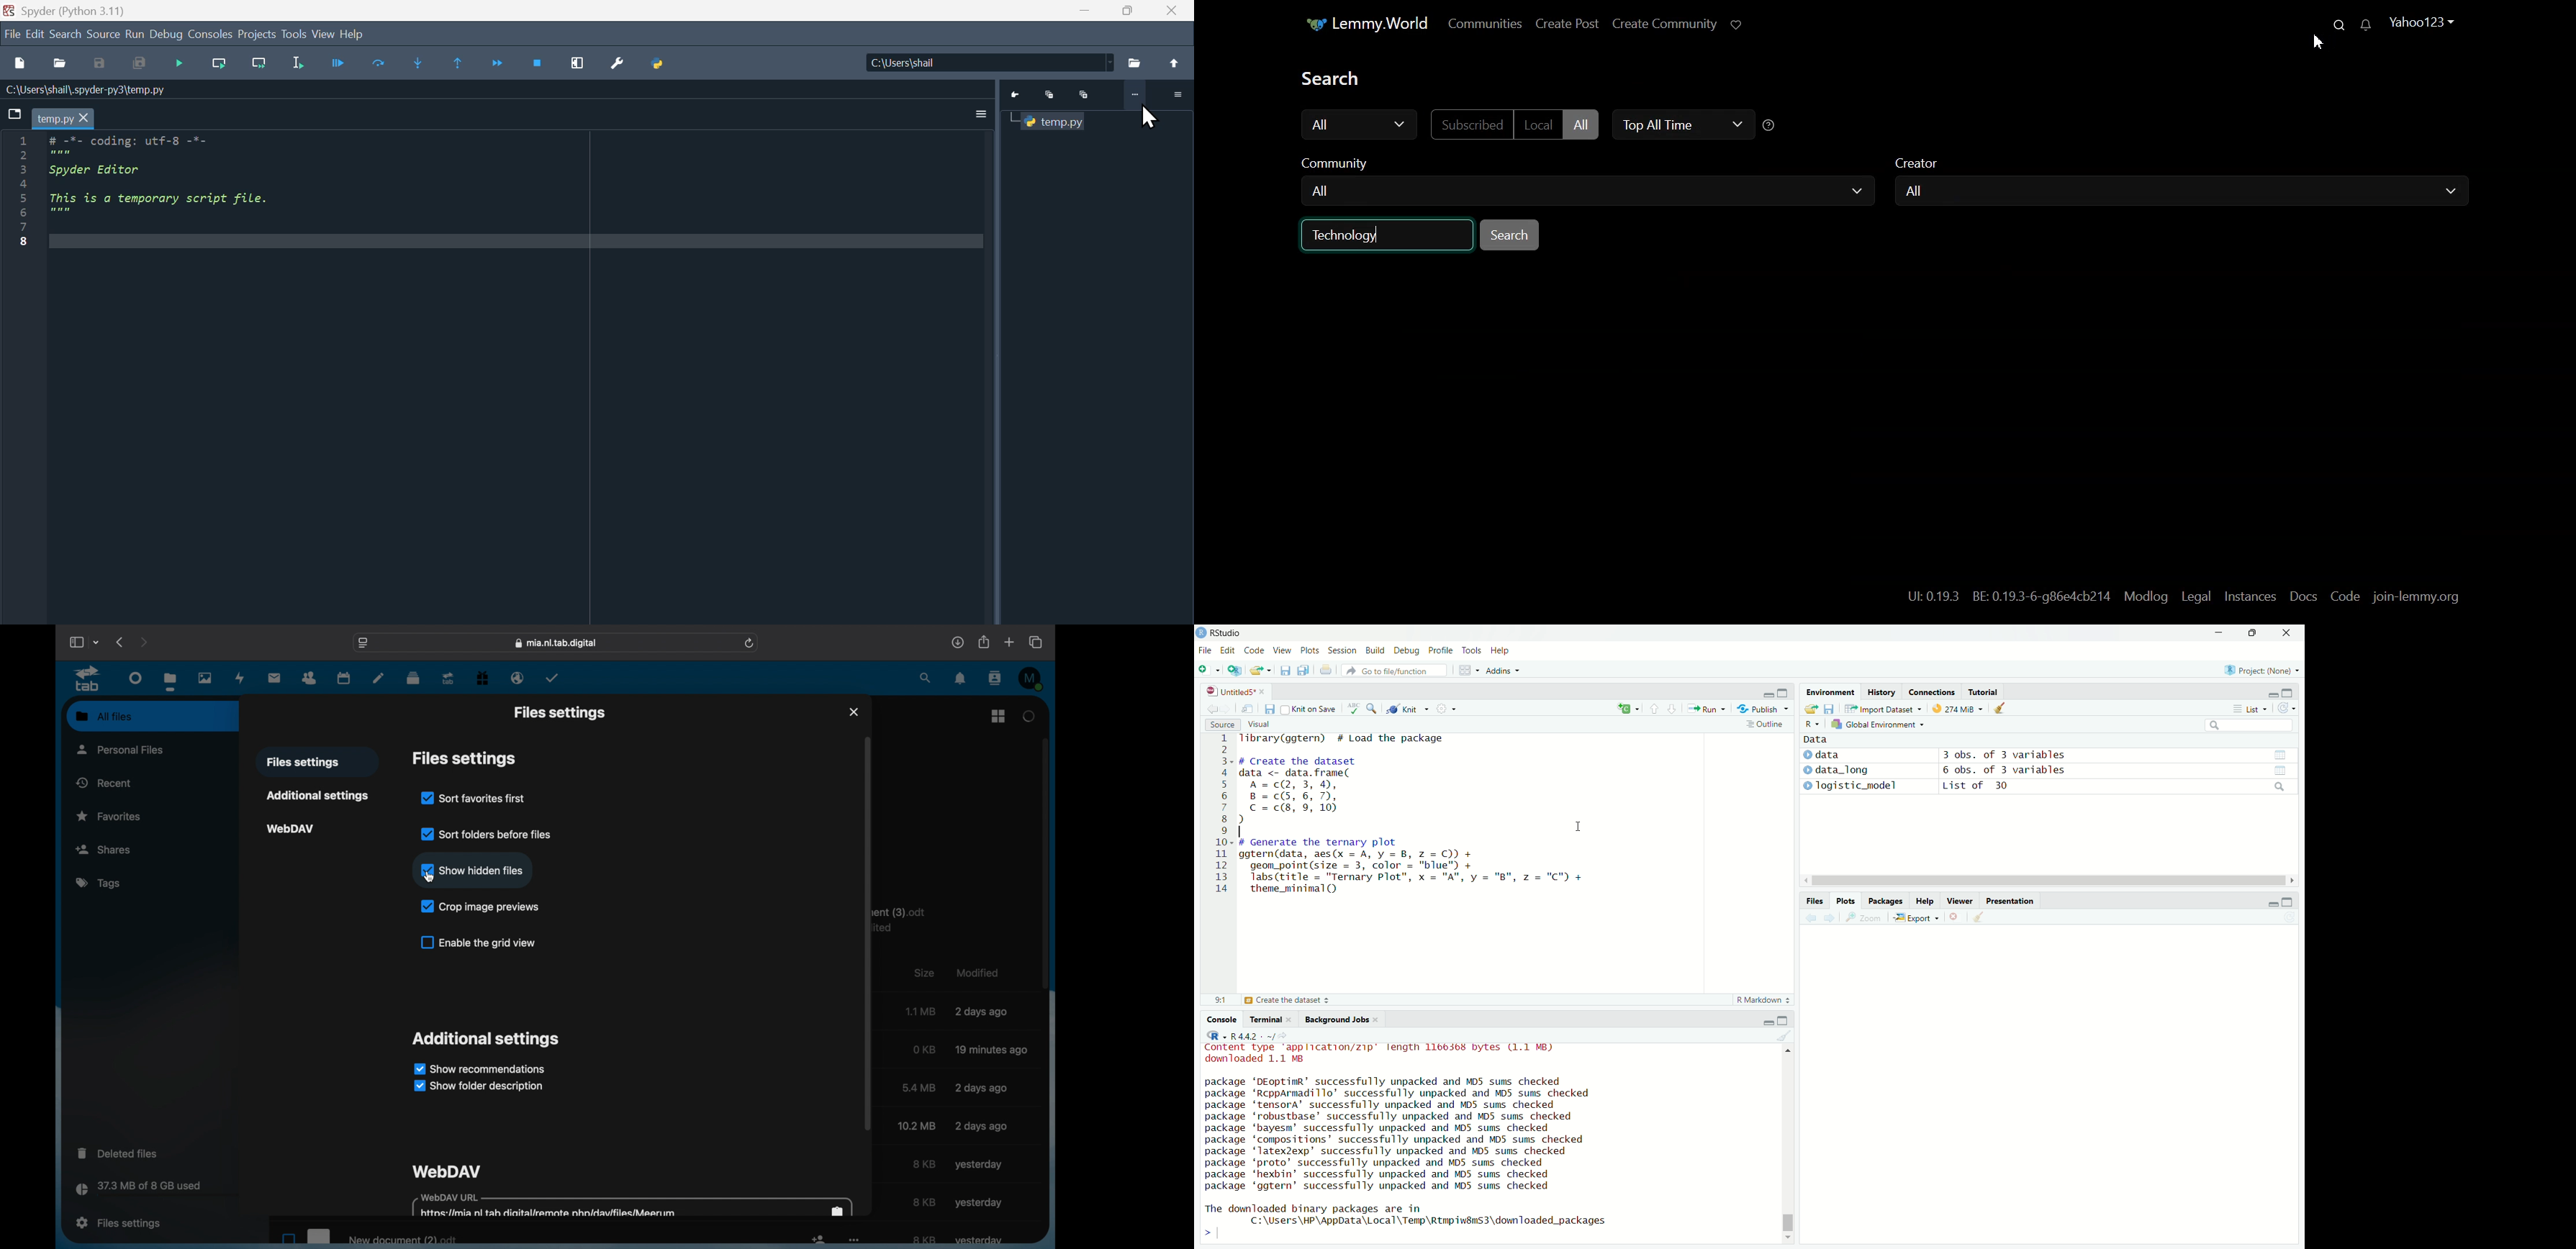 The width and height of the screenshot is (2576, 1260). I want to click on All, so click(1582, 124).